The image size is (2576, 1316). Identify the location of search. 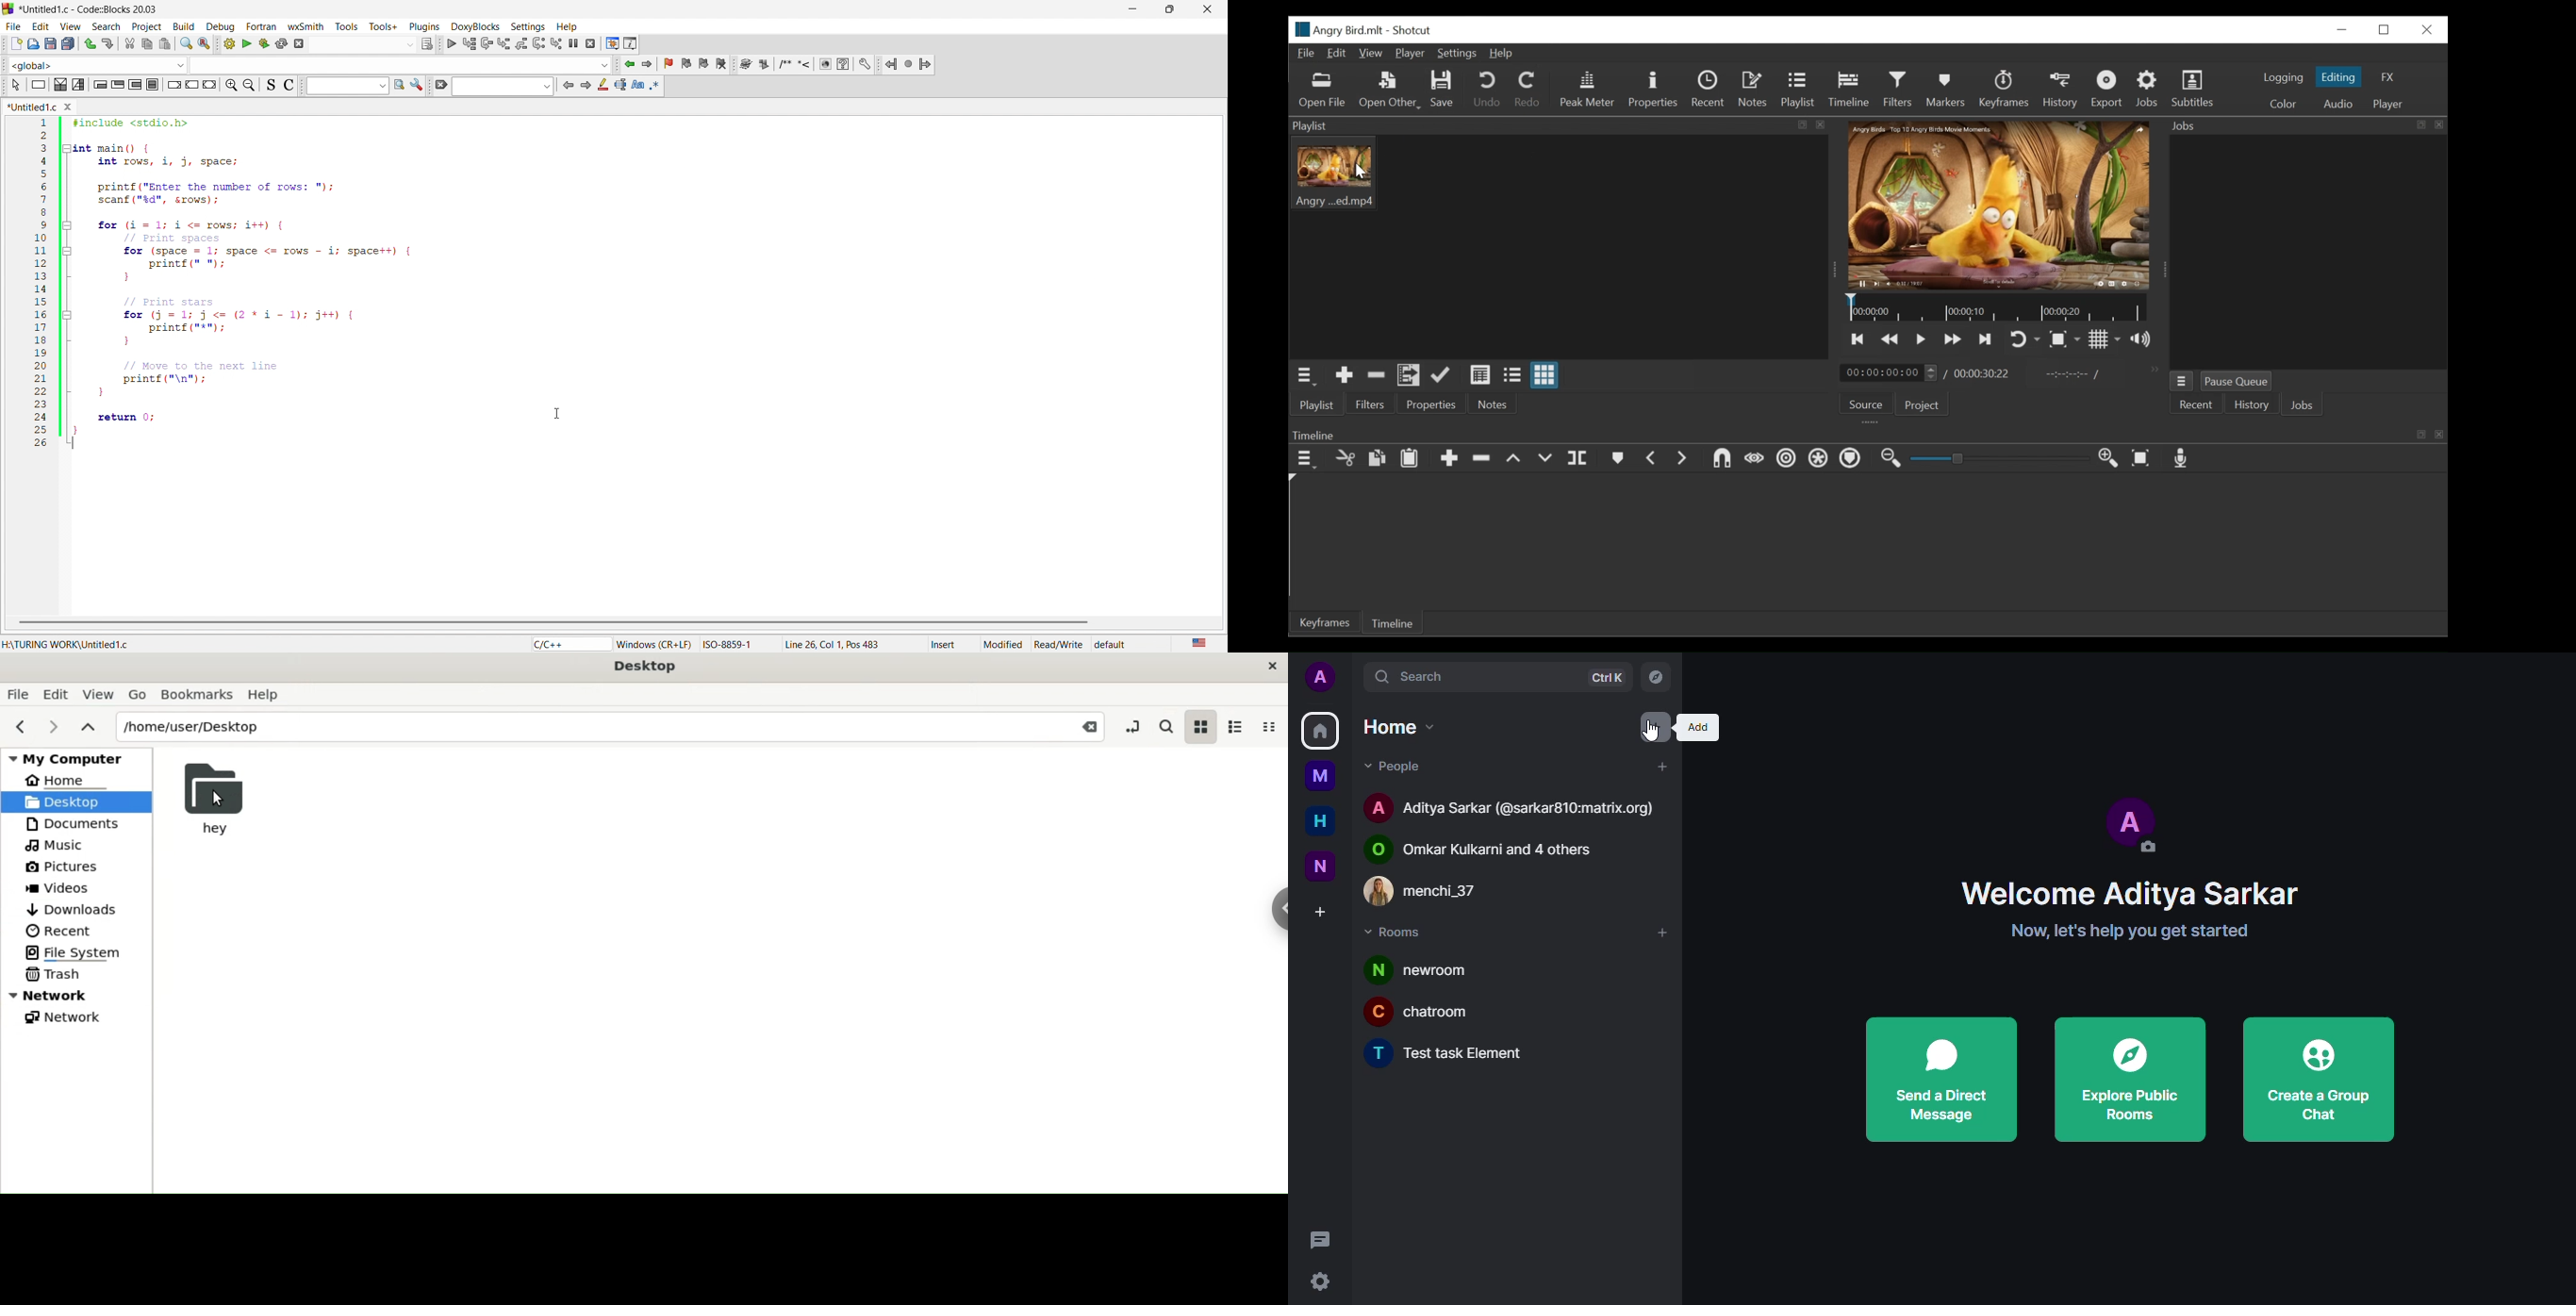
(1434, 676).